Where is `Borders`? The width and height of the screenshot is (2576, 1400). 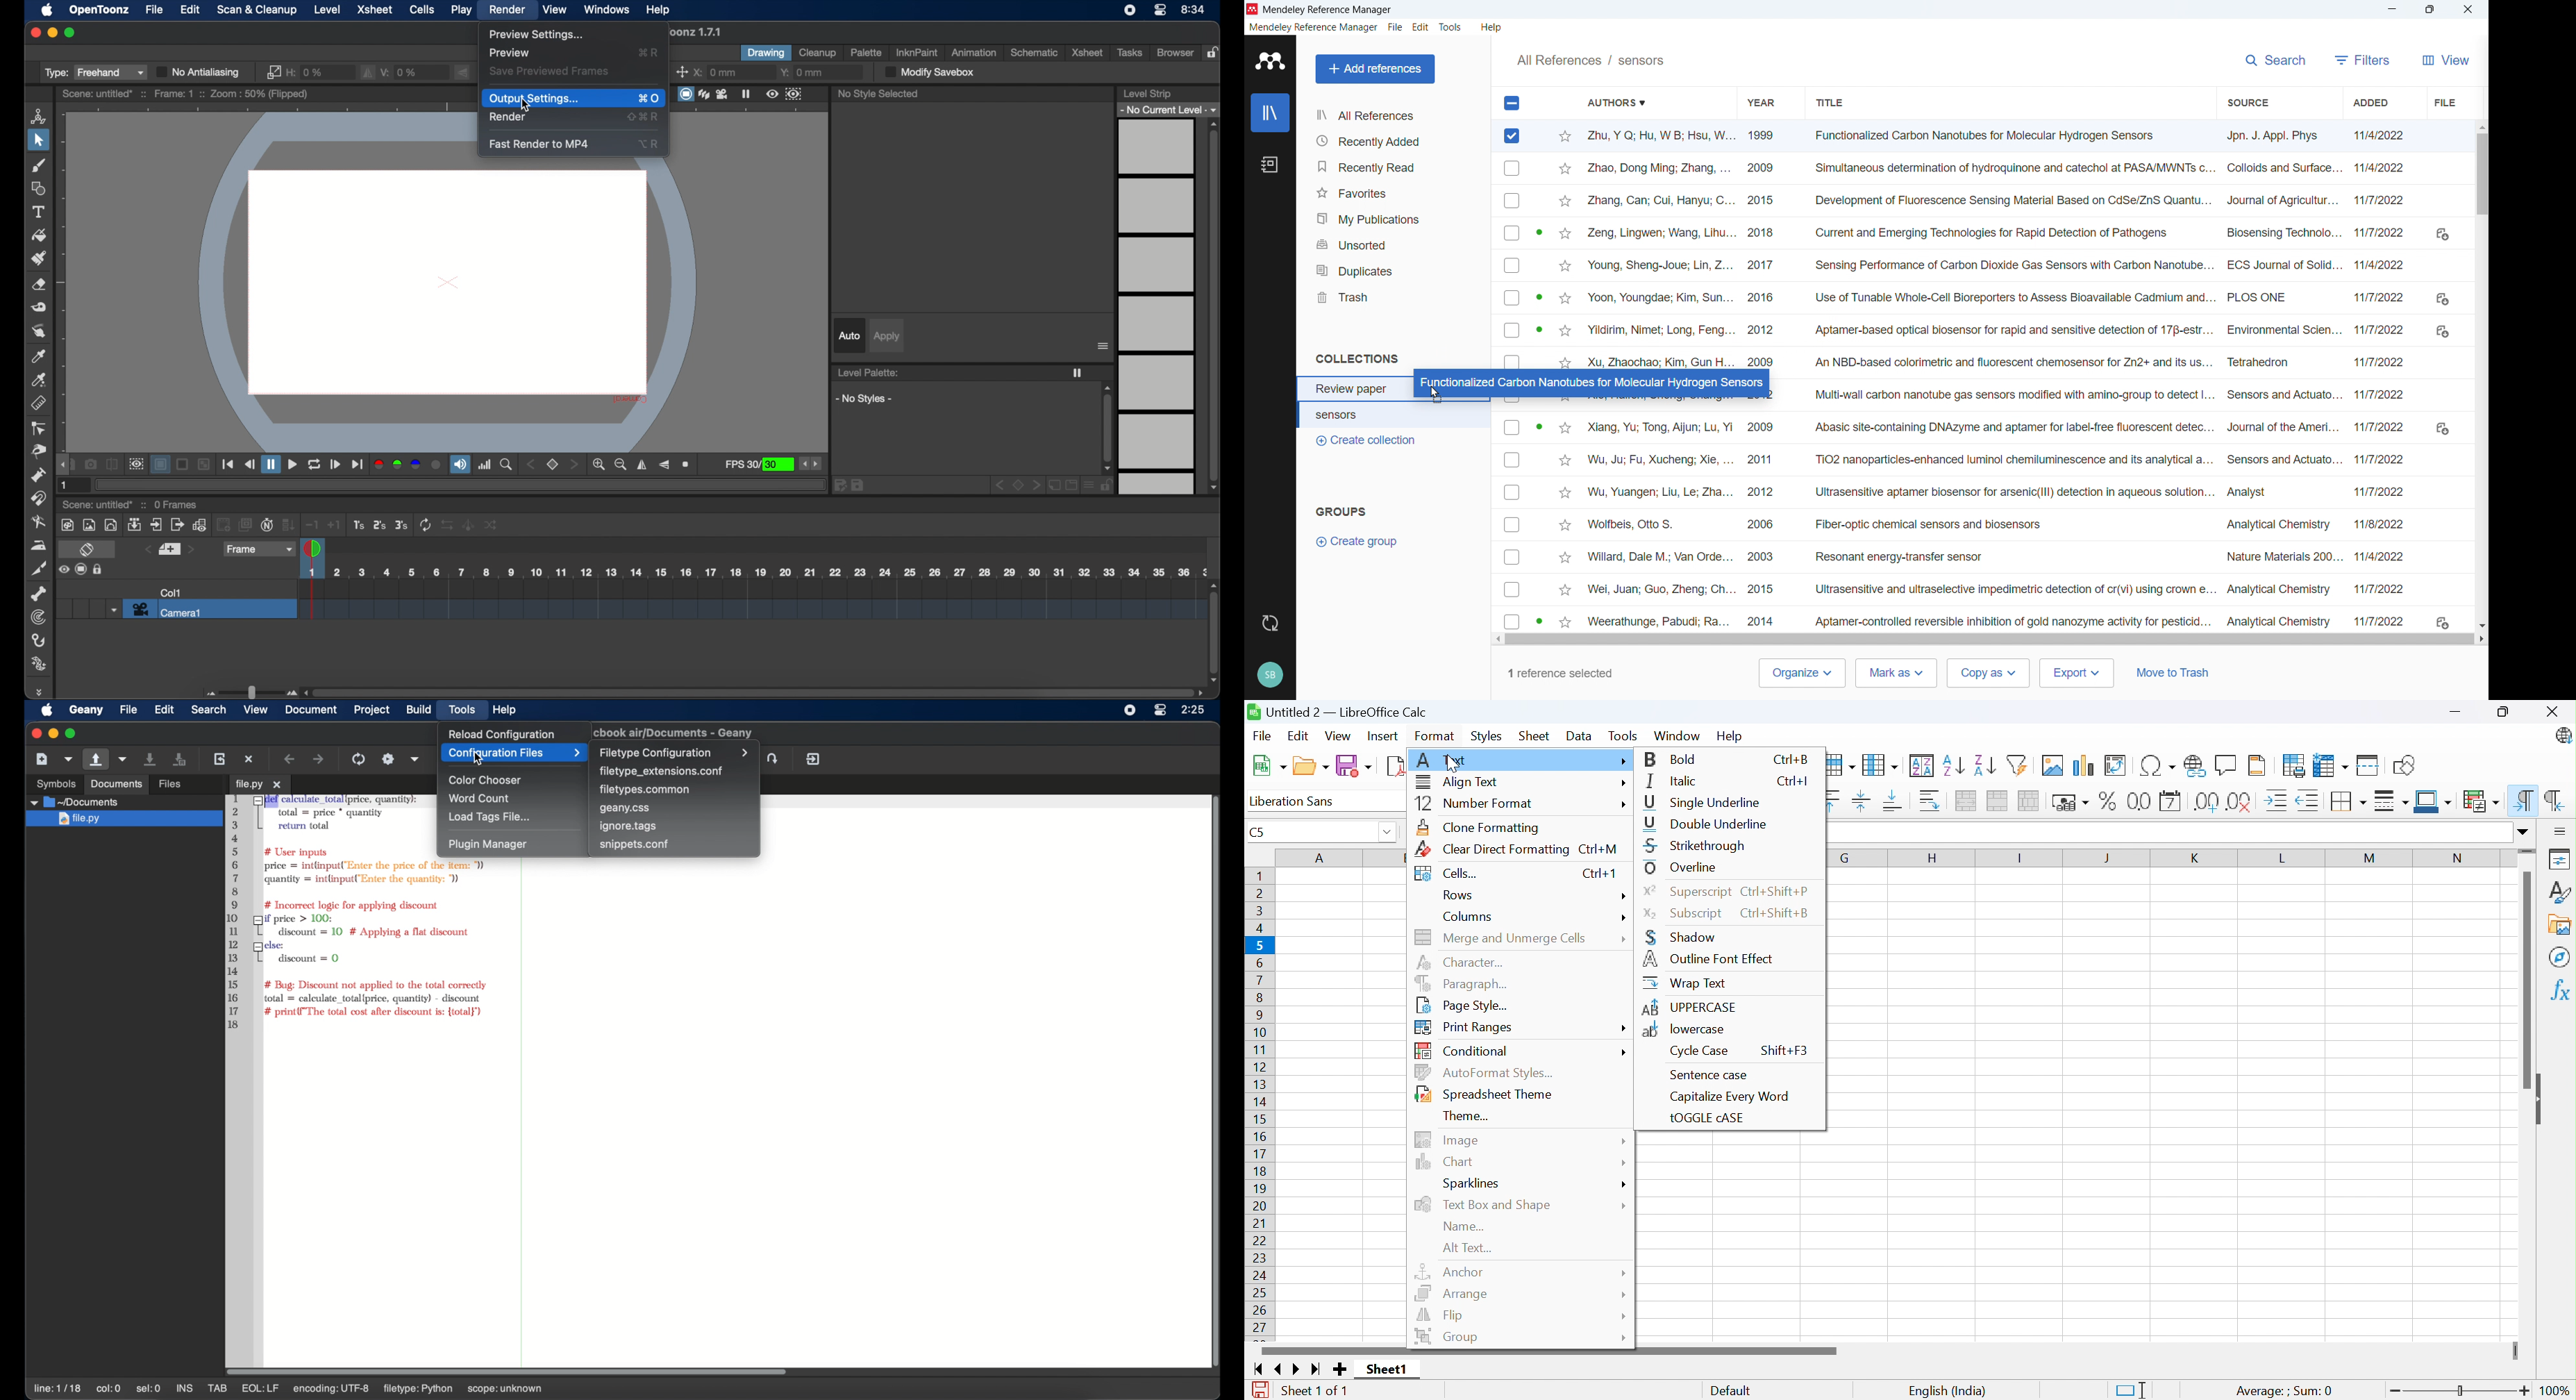
Borders is located at coordinates (2350, 802).